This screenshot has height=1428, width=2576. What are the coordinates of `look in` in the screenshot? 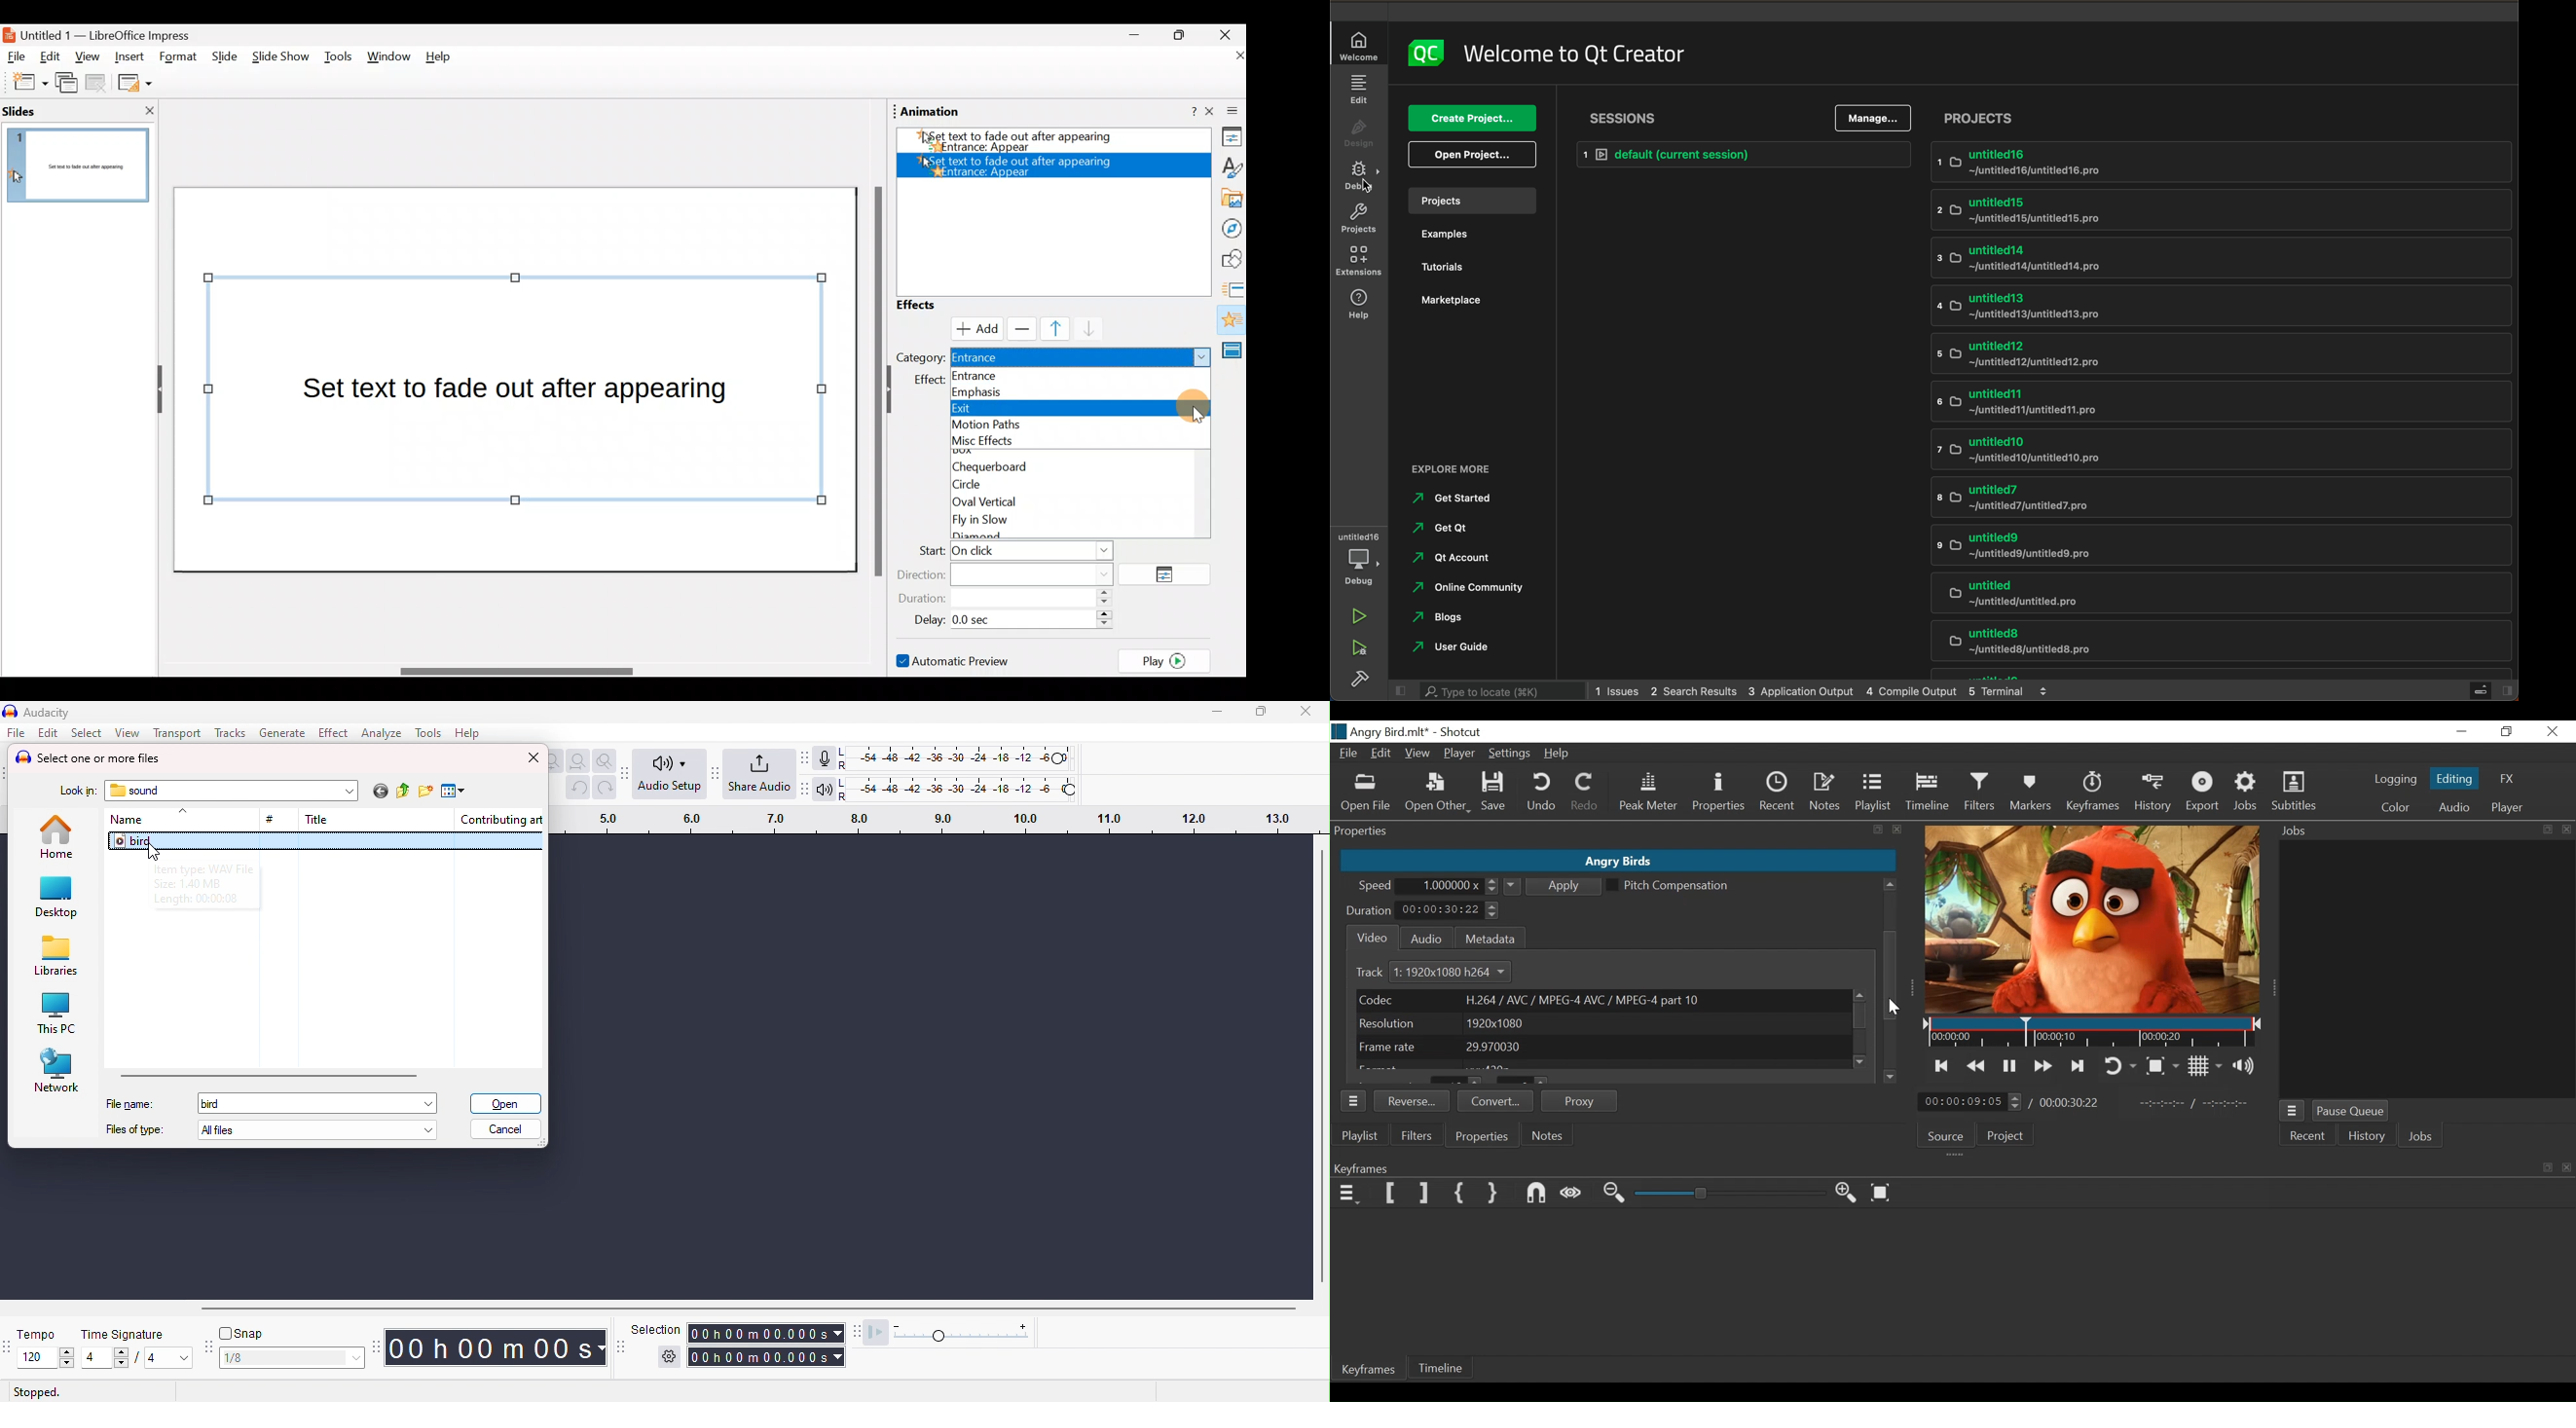 It's located at (77, 793).